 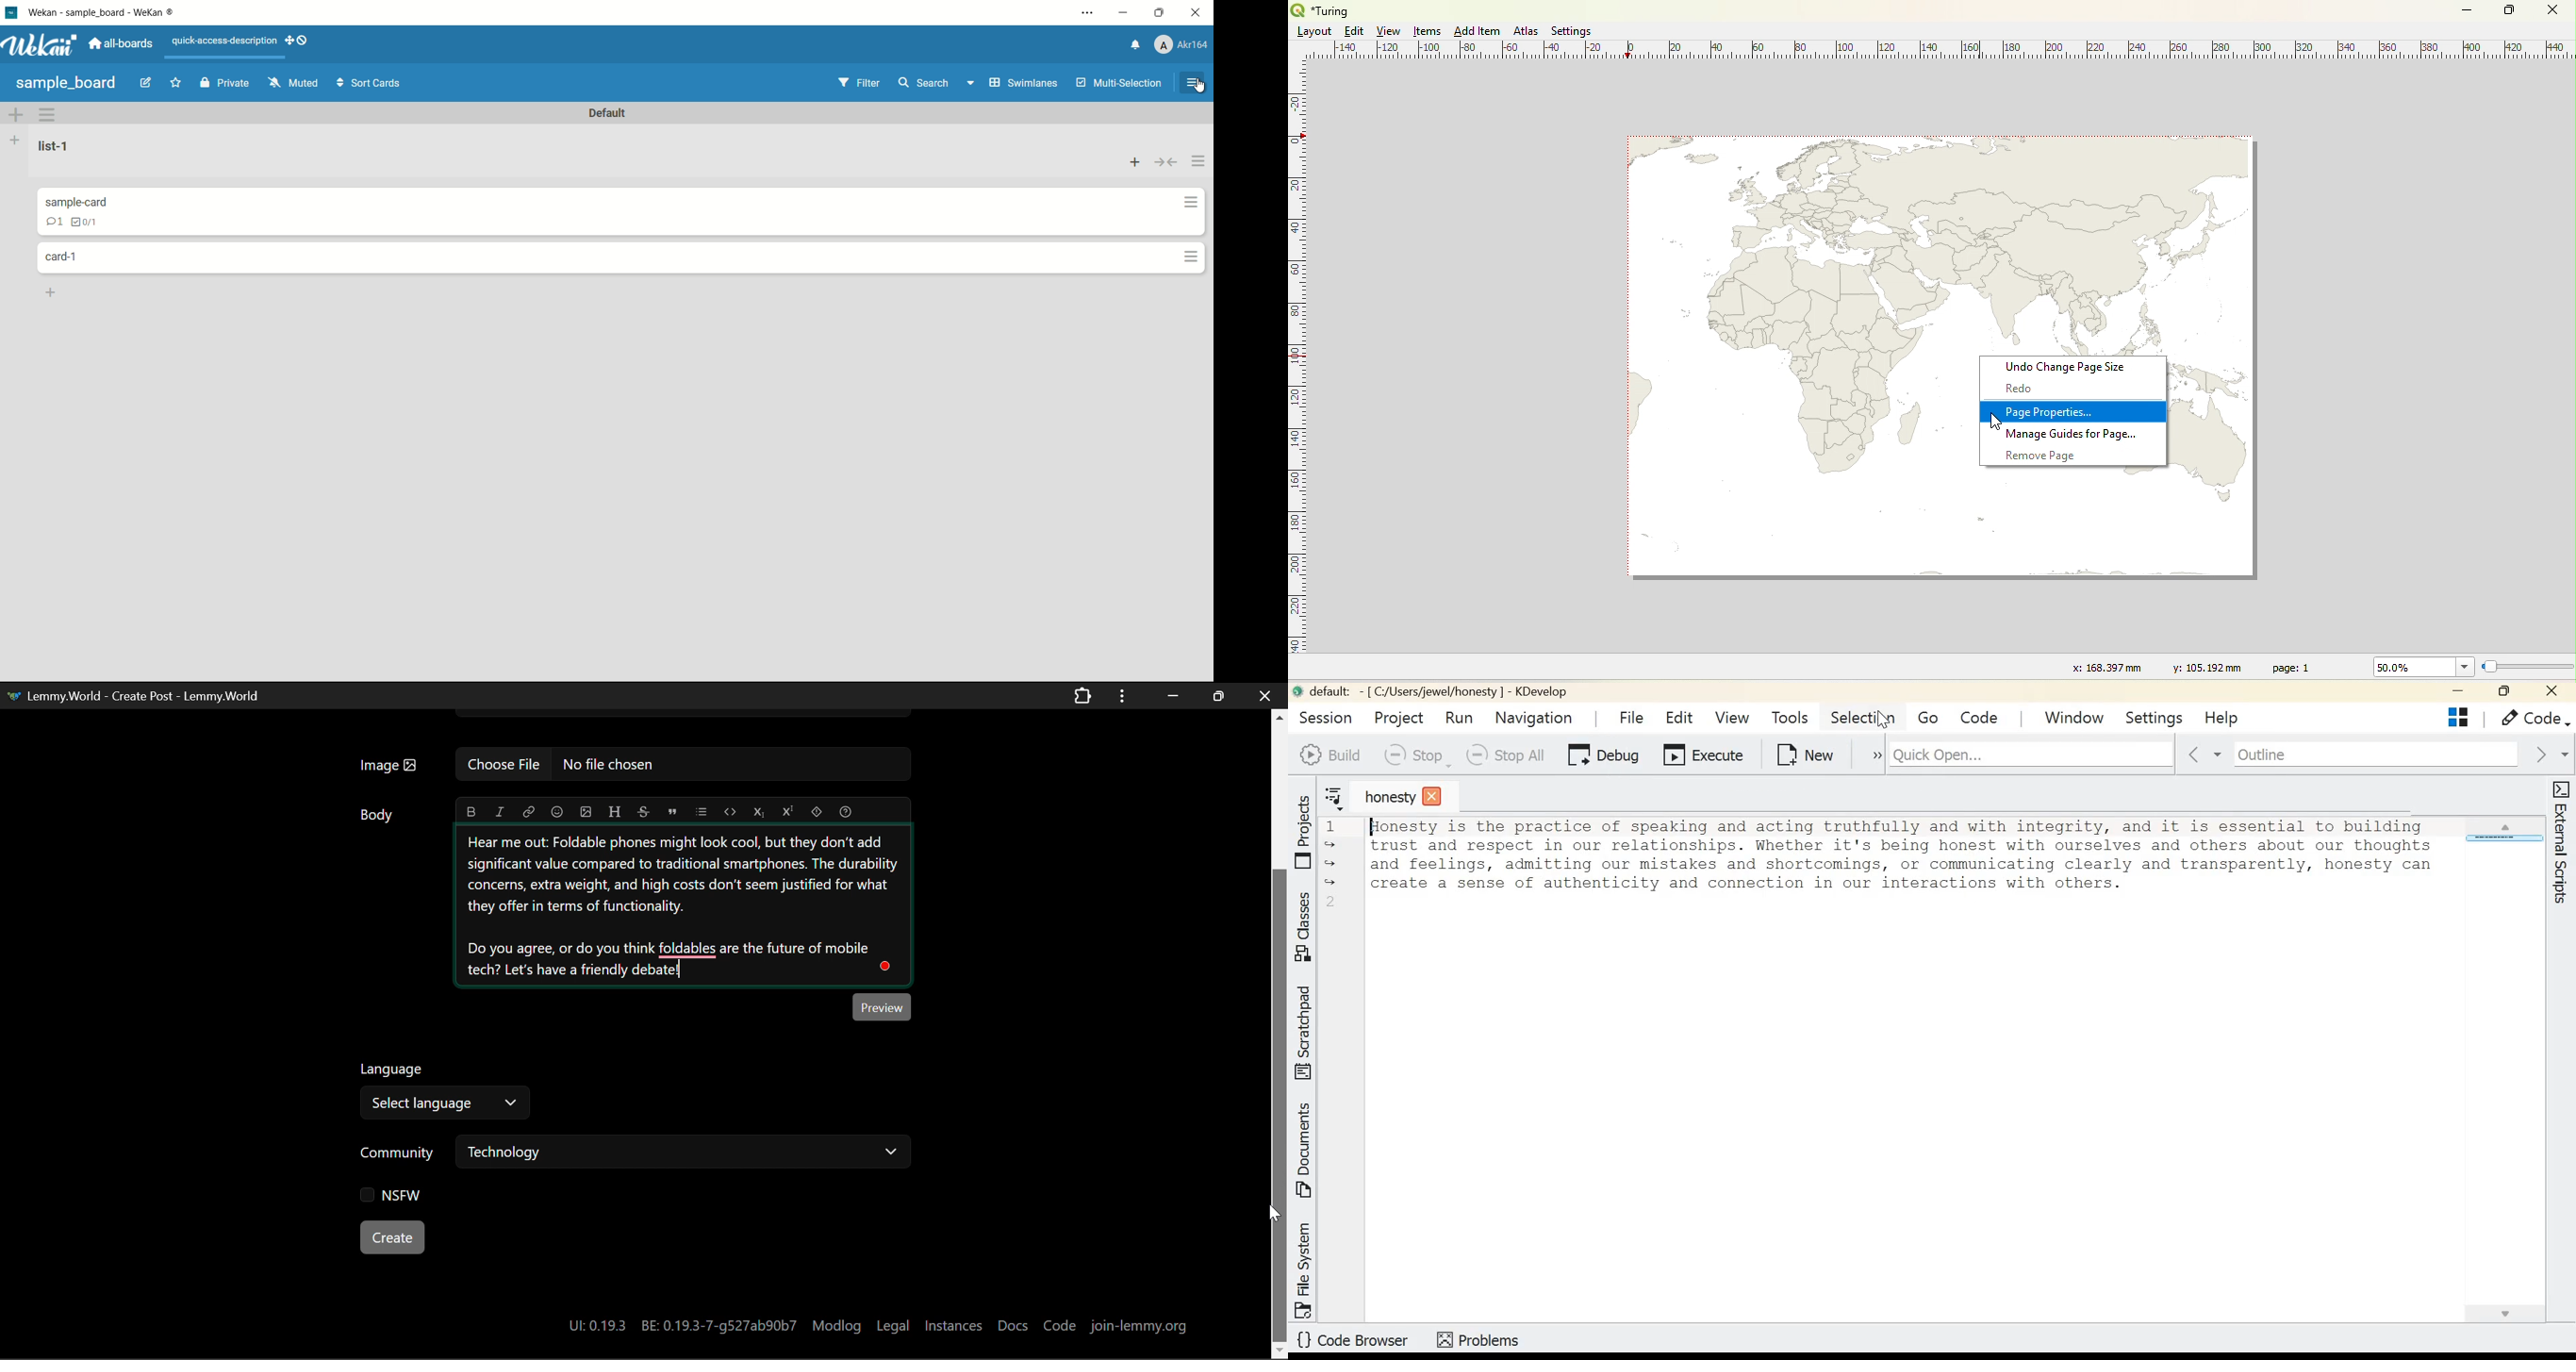 What do you see at coordinates (678, 1326) in the screenshot?
I see `System Details` at bounding box center [678, 1326].